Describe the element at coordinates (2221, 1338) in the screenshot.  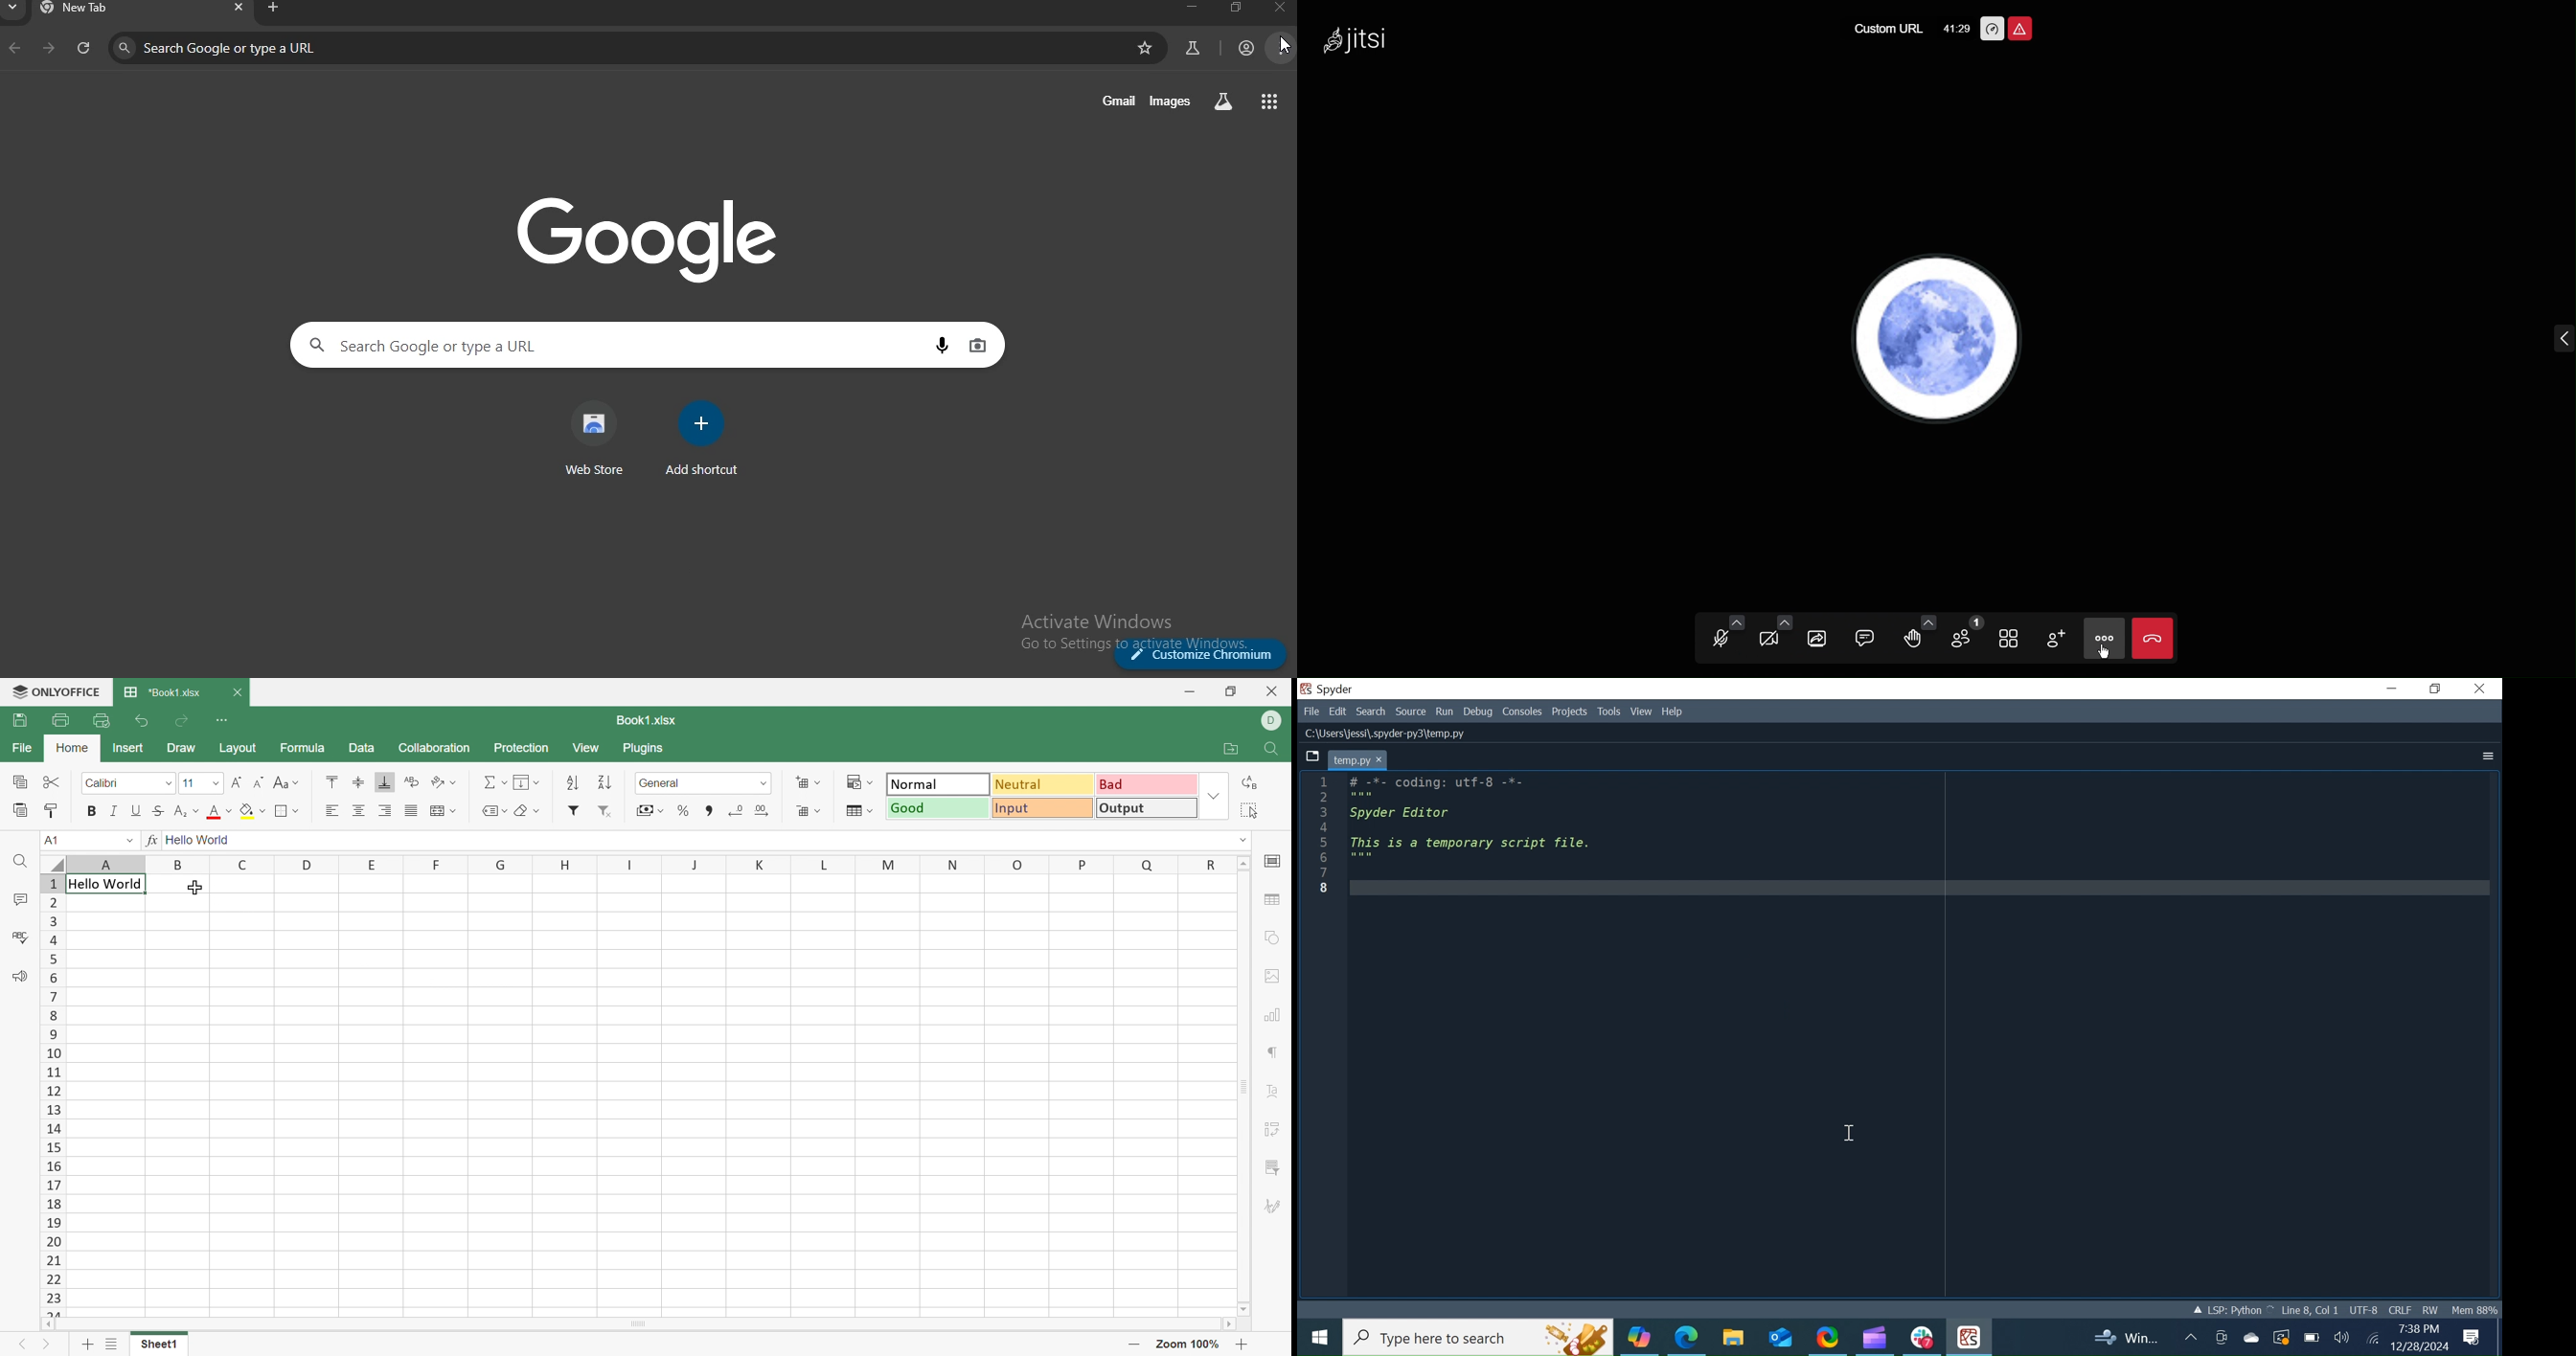
I see `Meet now` at that location.